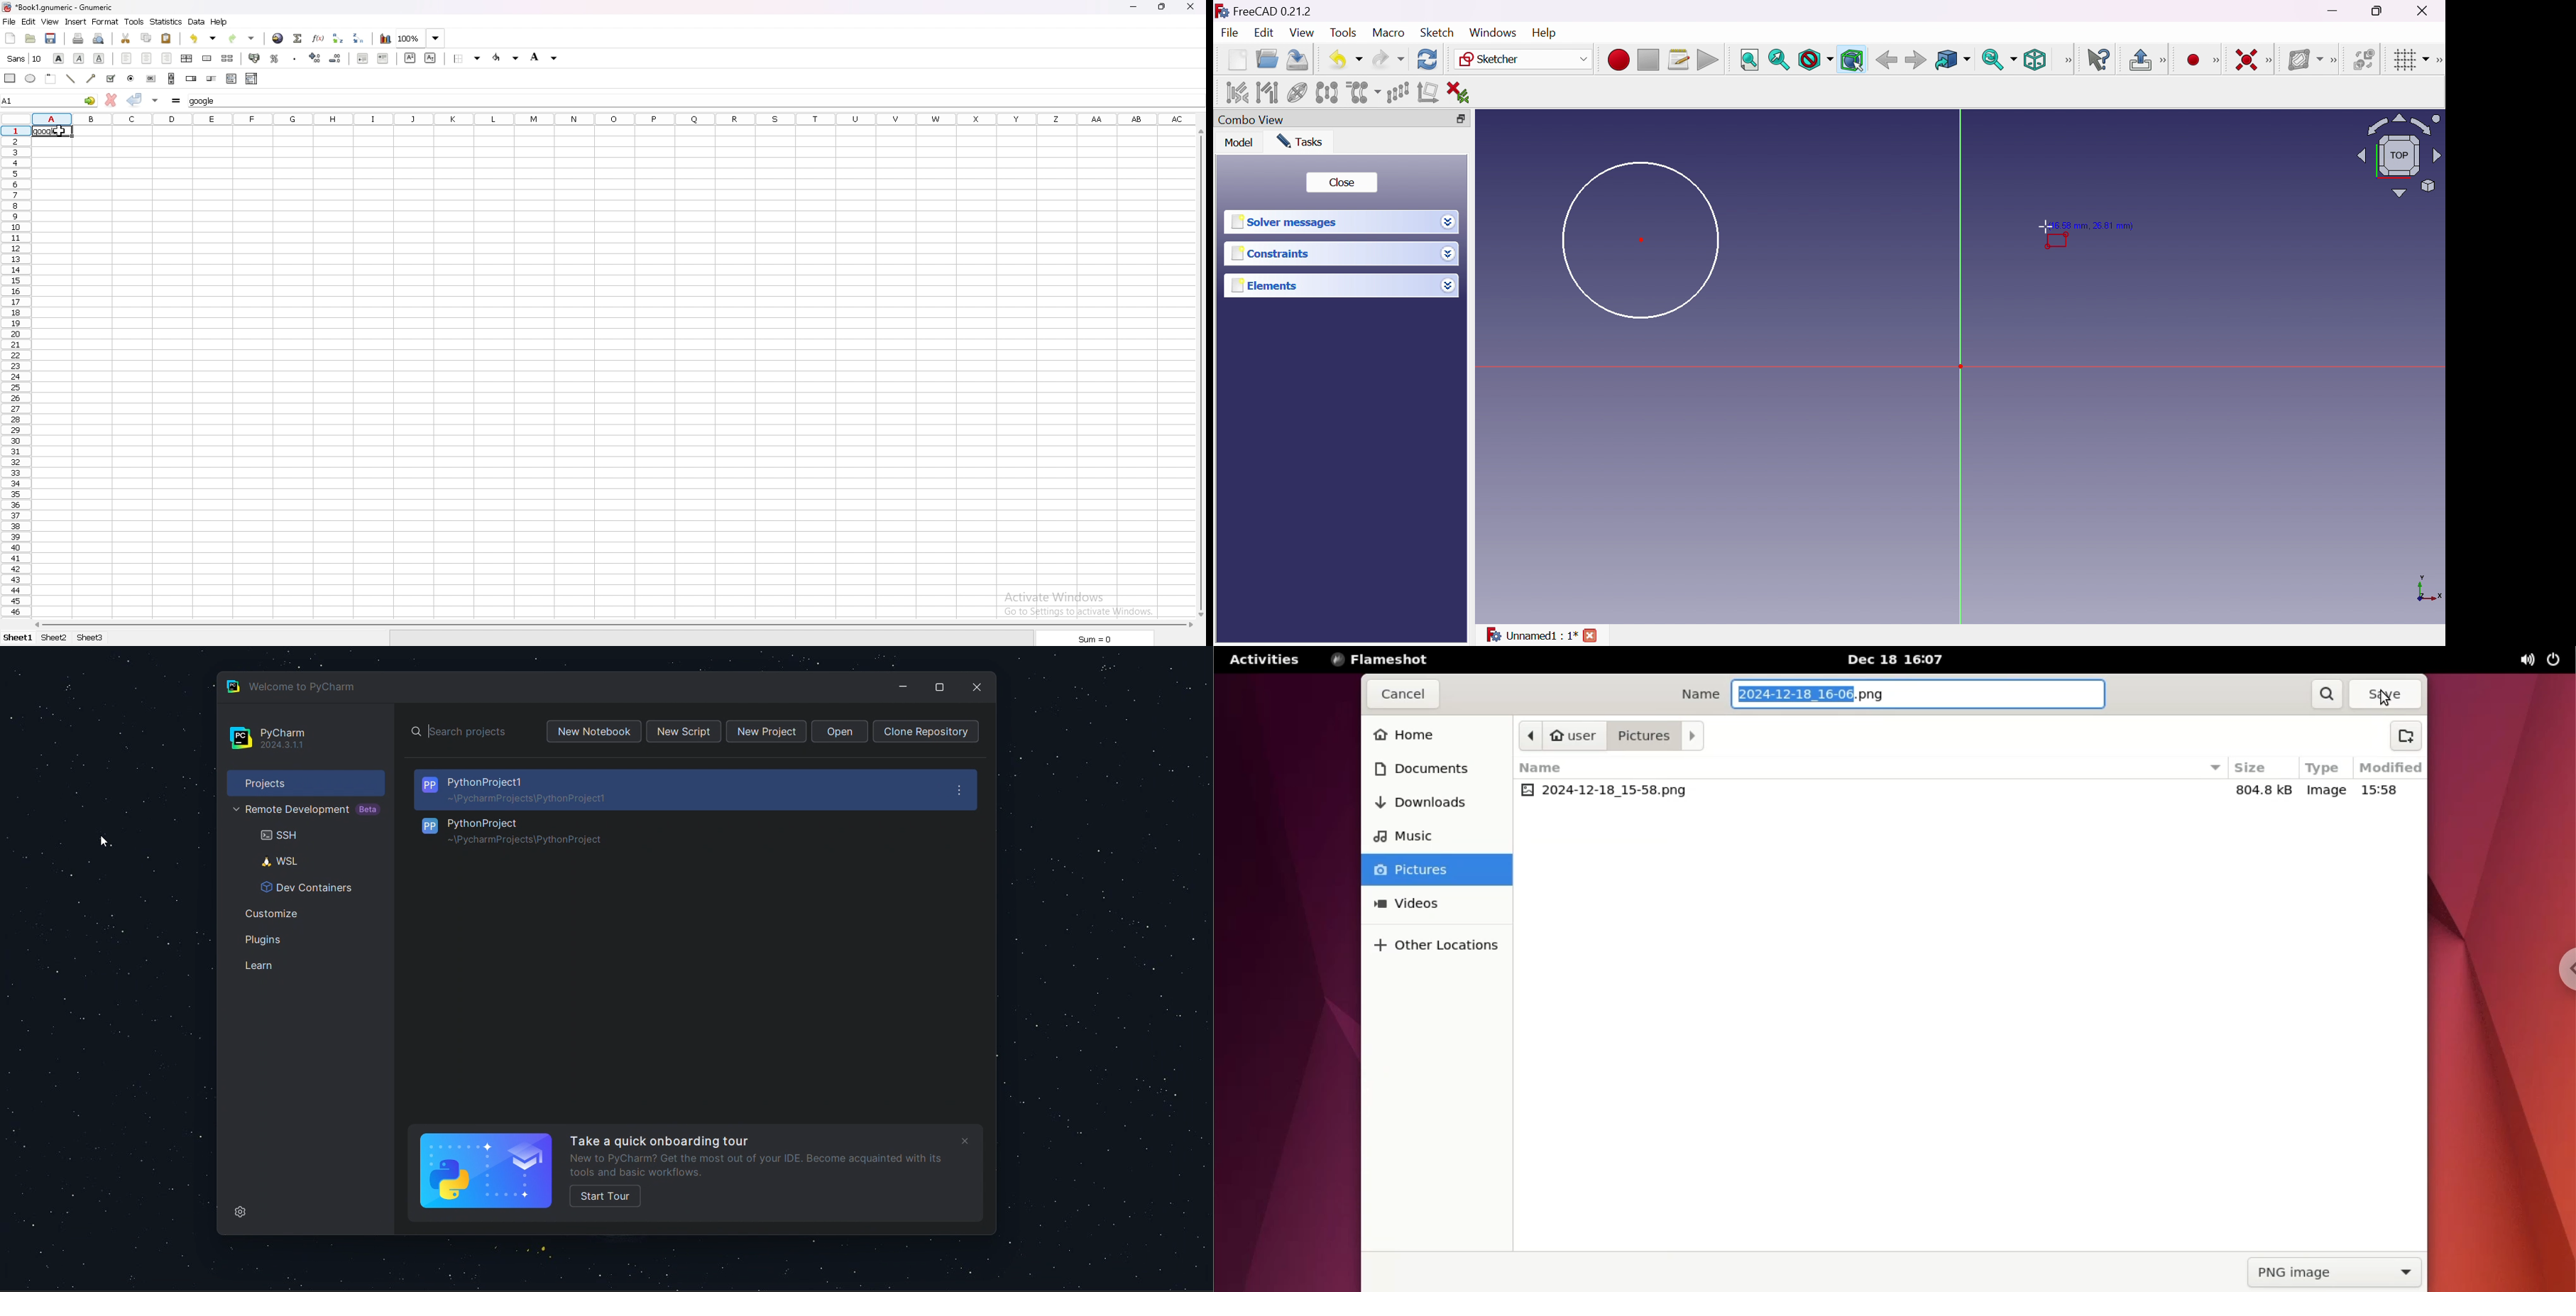  I want to click on pictures, so click(1435, 870).